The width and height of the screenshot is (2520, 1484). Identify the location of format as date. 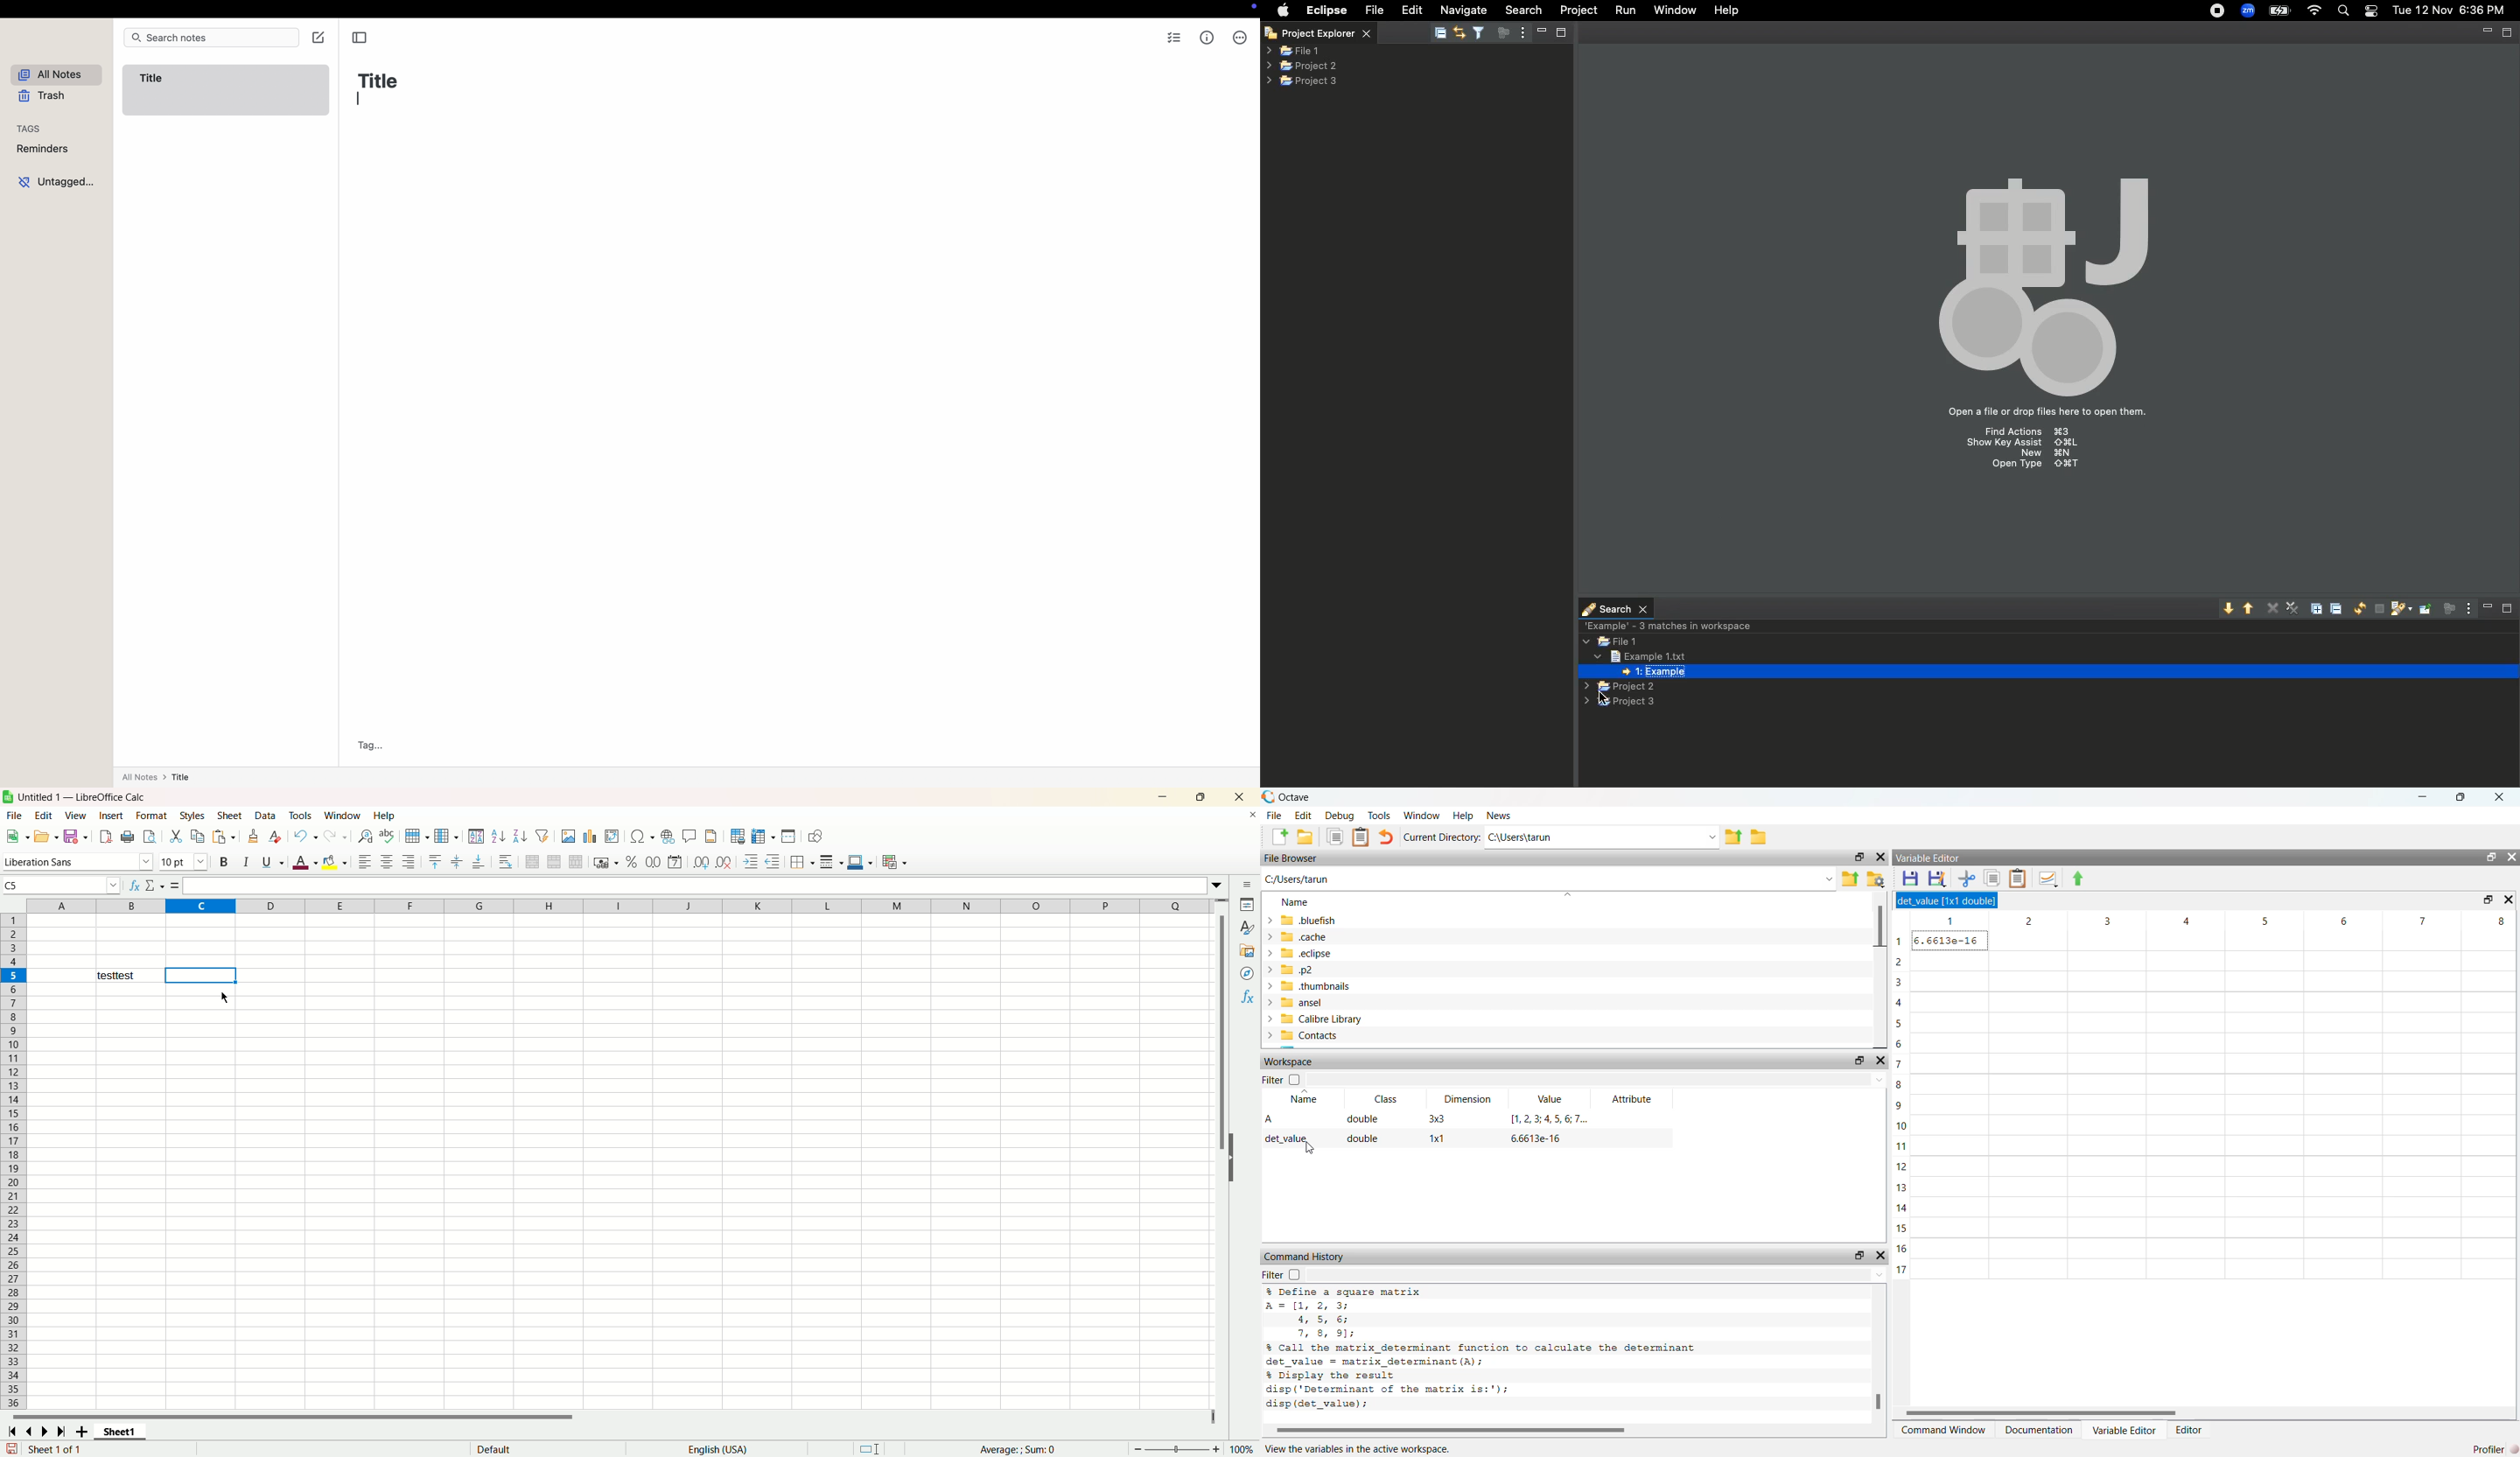
(675, 862).